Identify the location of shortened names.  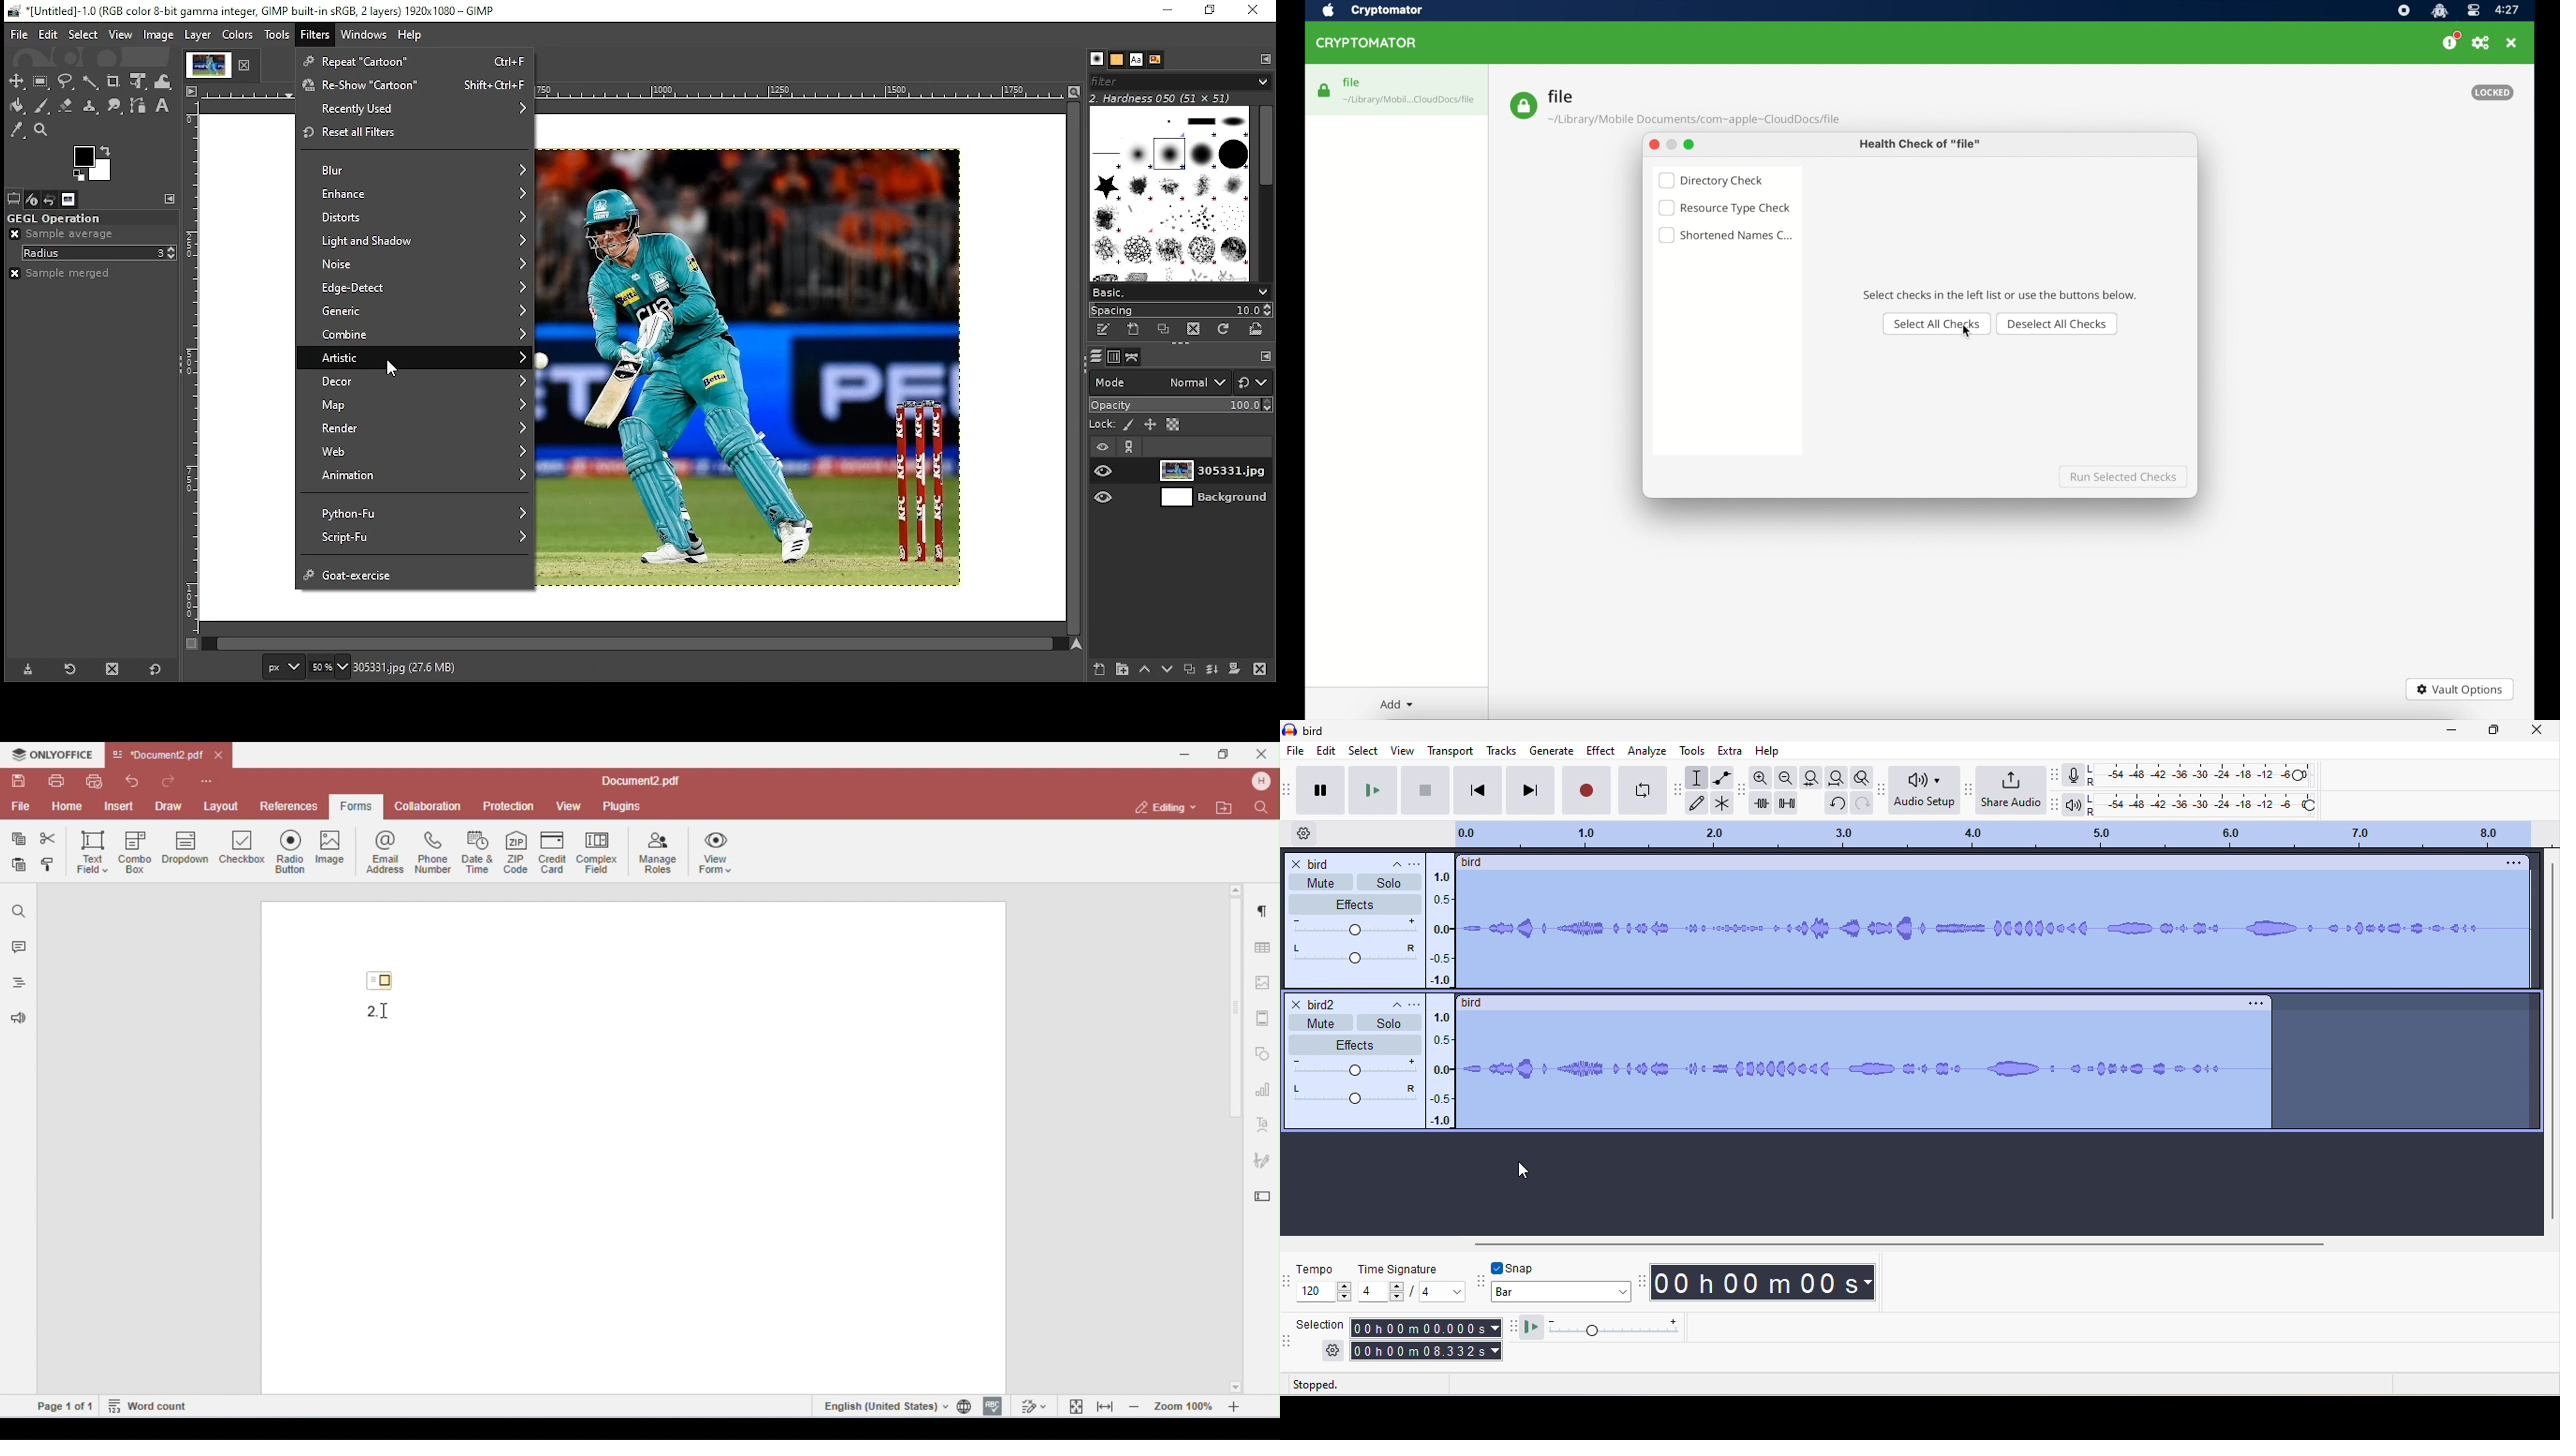
(1727, 235).